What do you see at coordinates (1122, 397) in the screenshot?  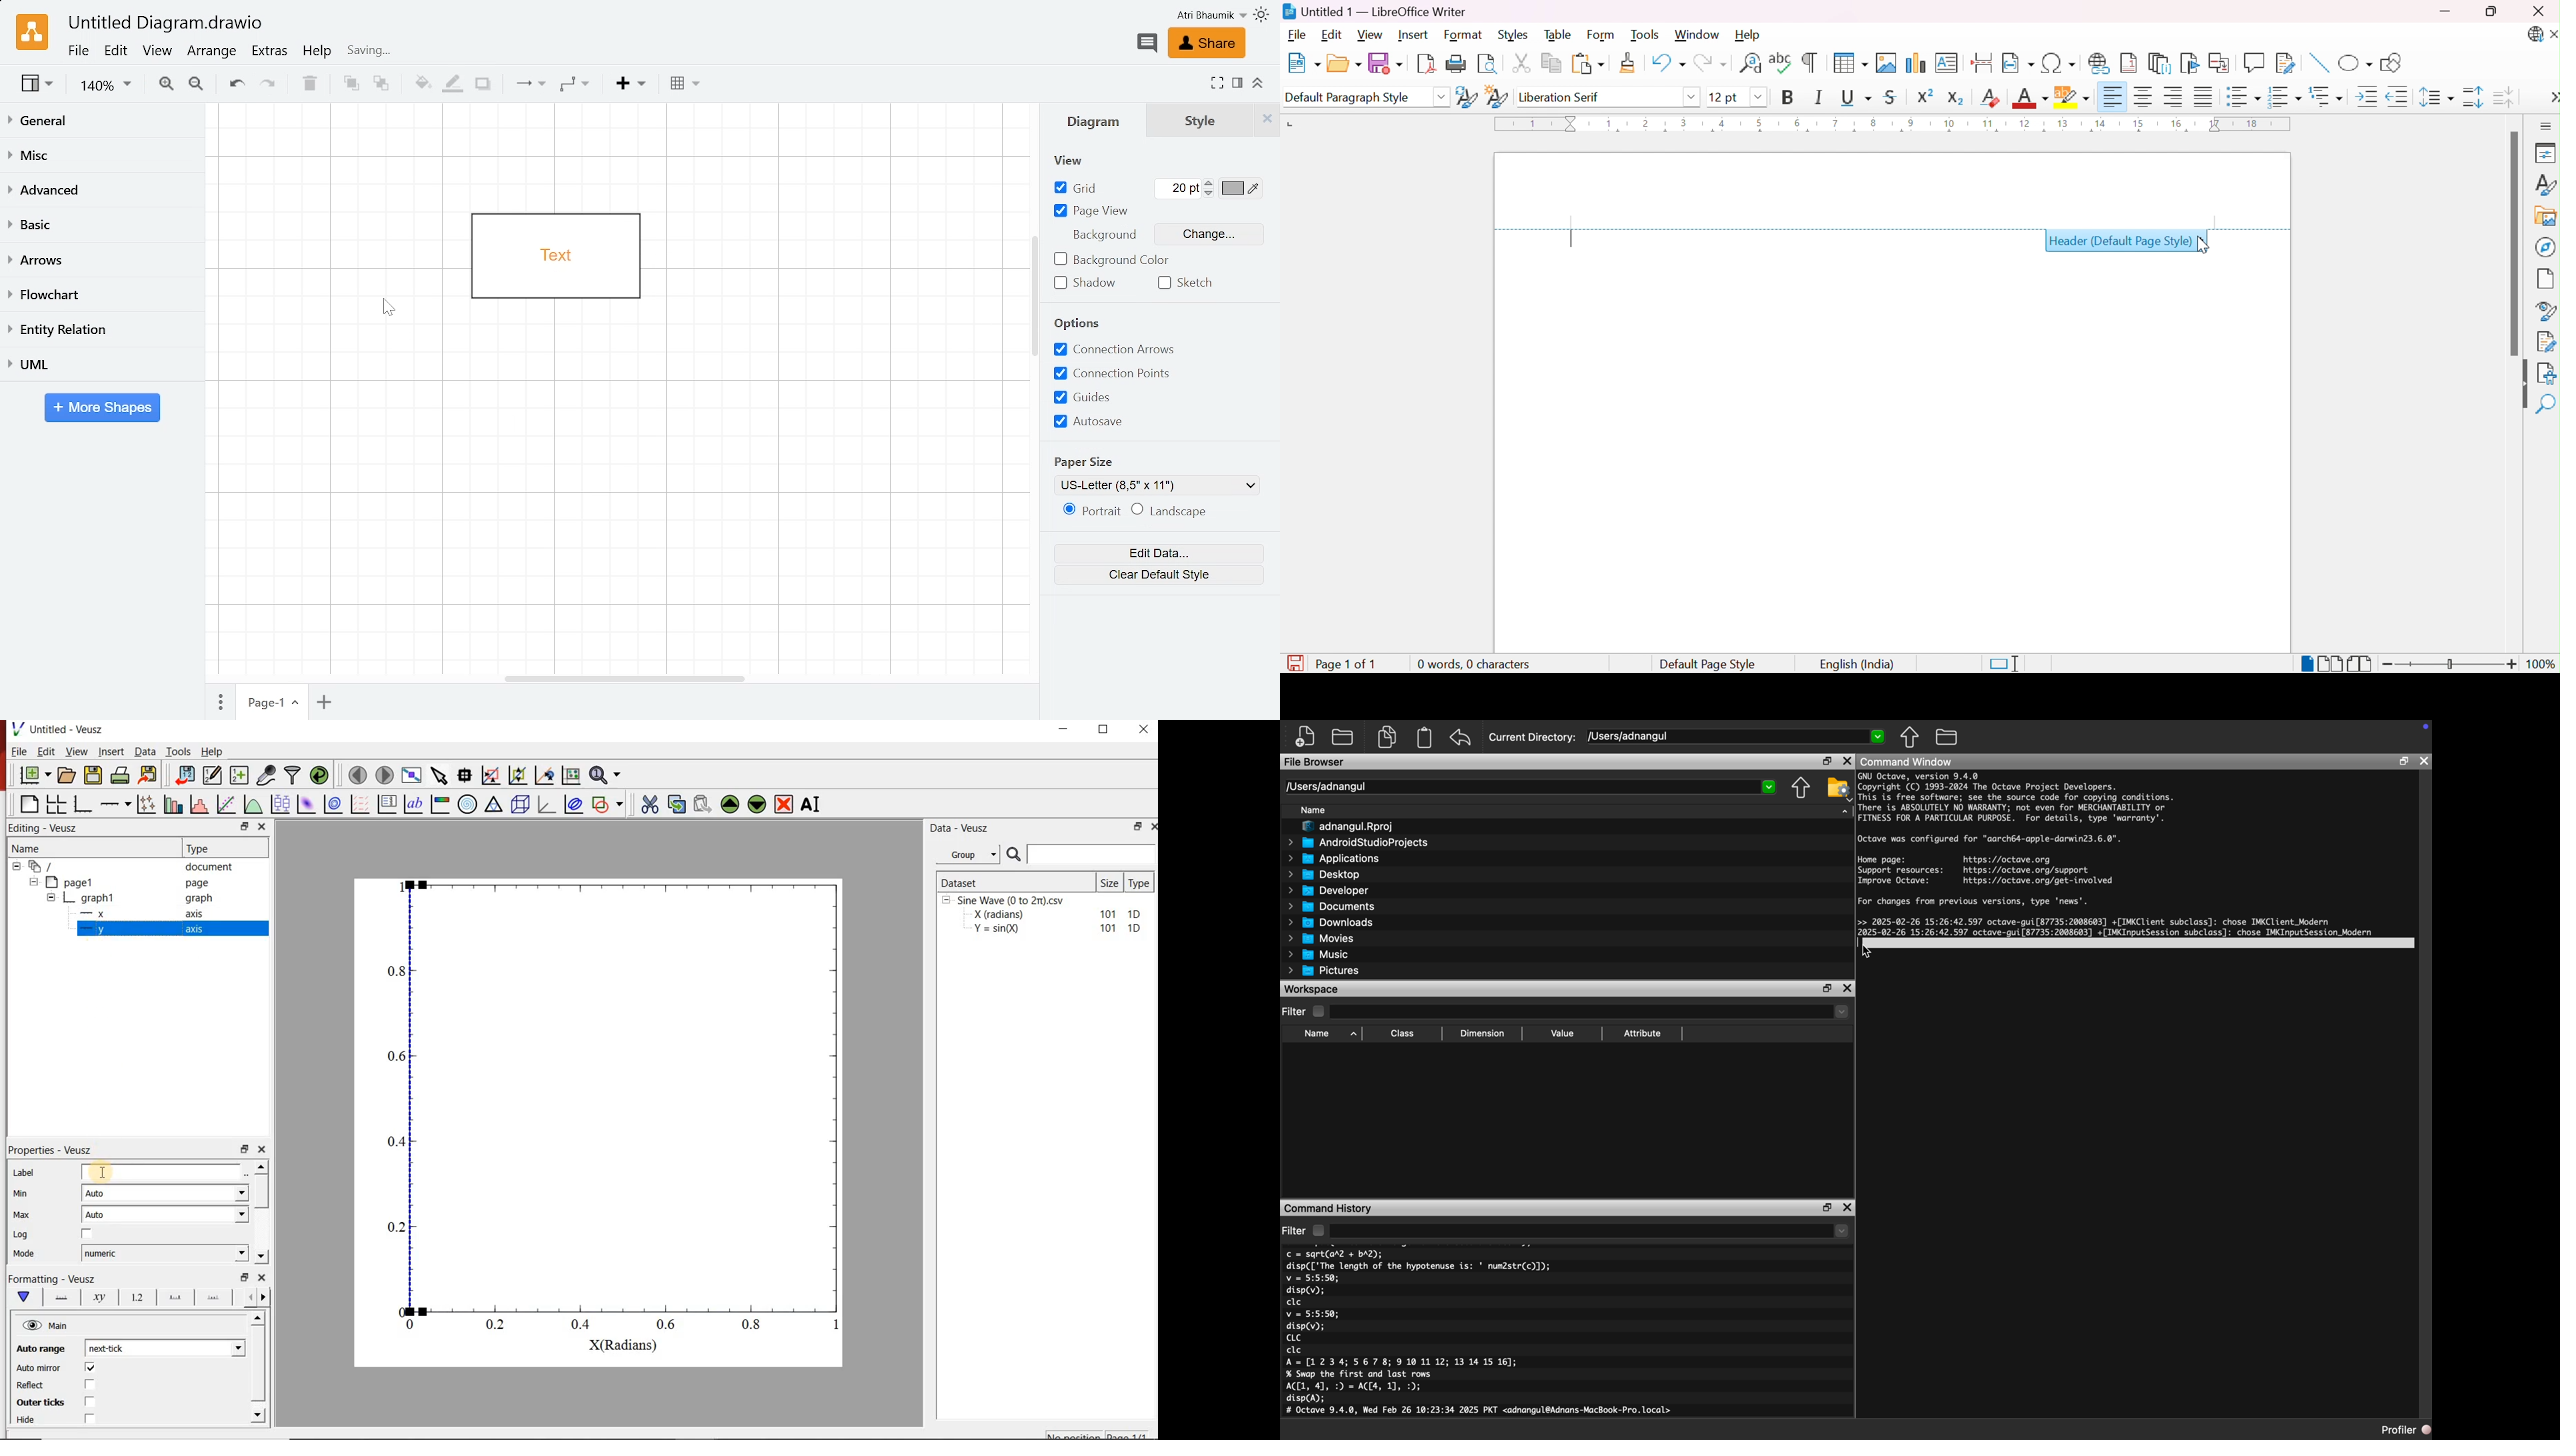 I see `Guides` at bounding box center [1122, 397].